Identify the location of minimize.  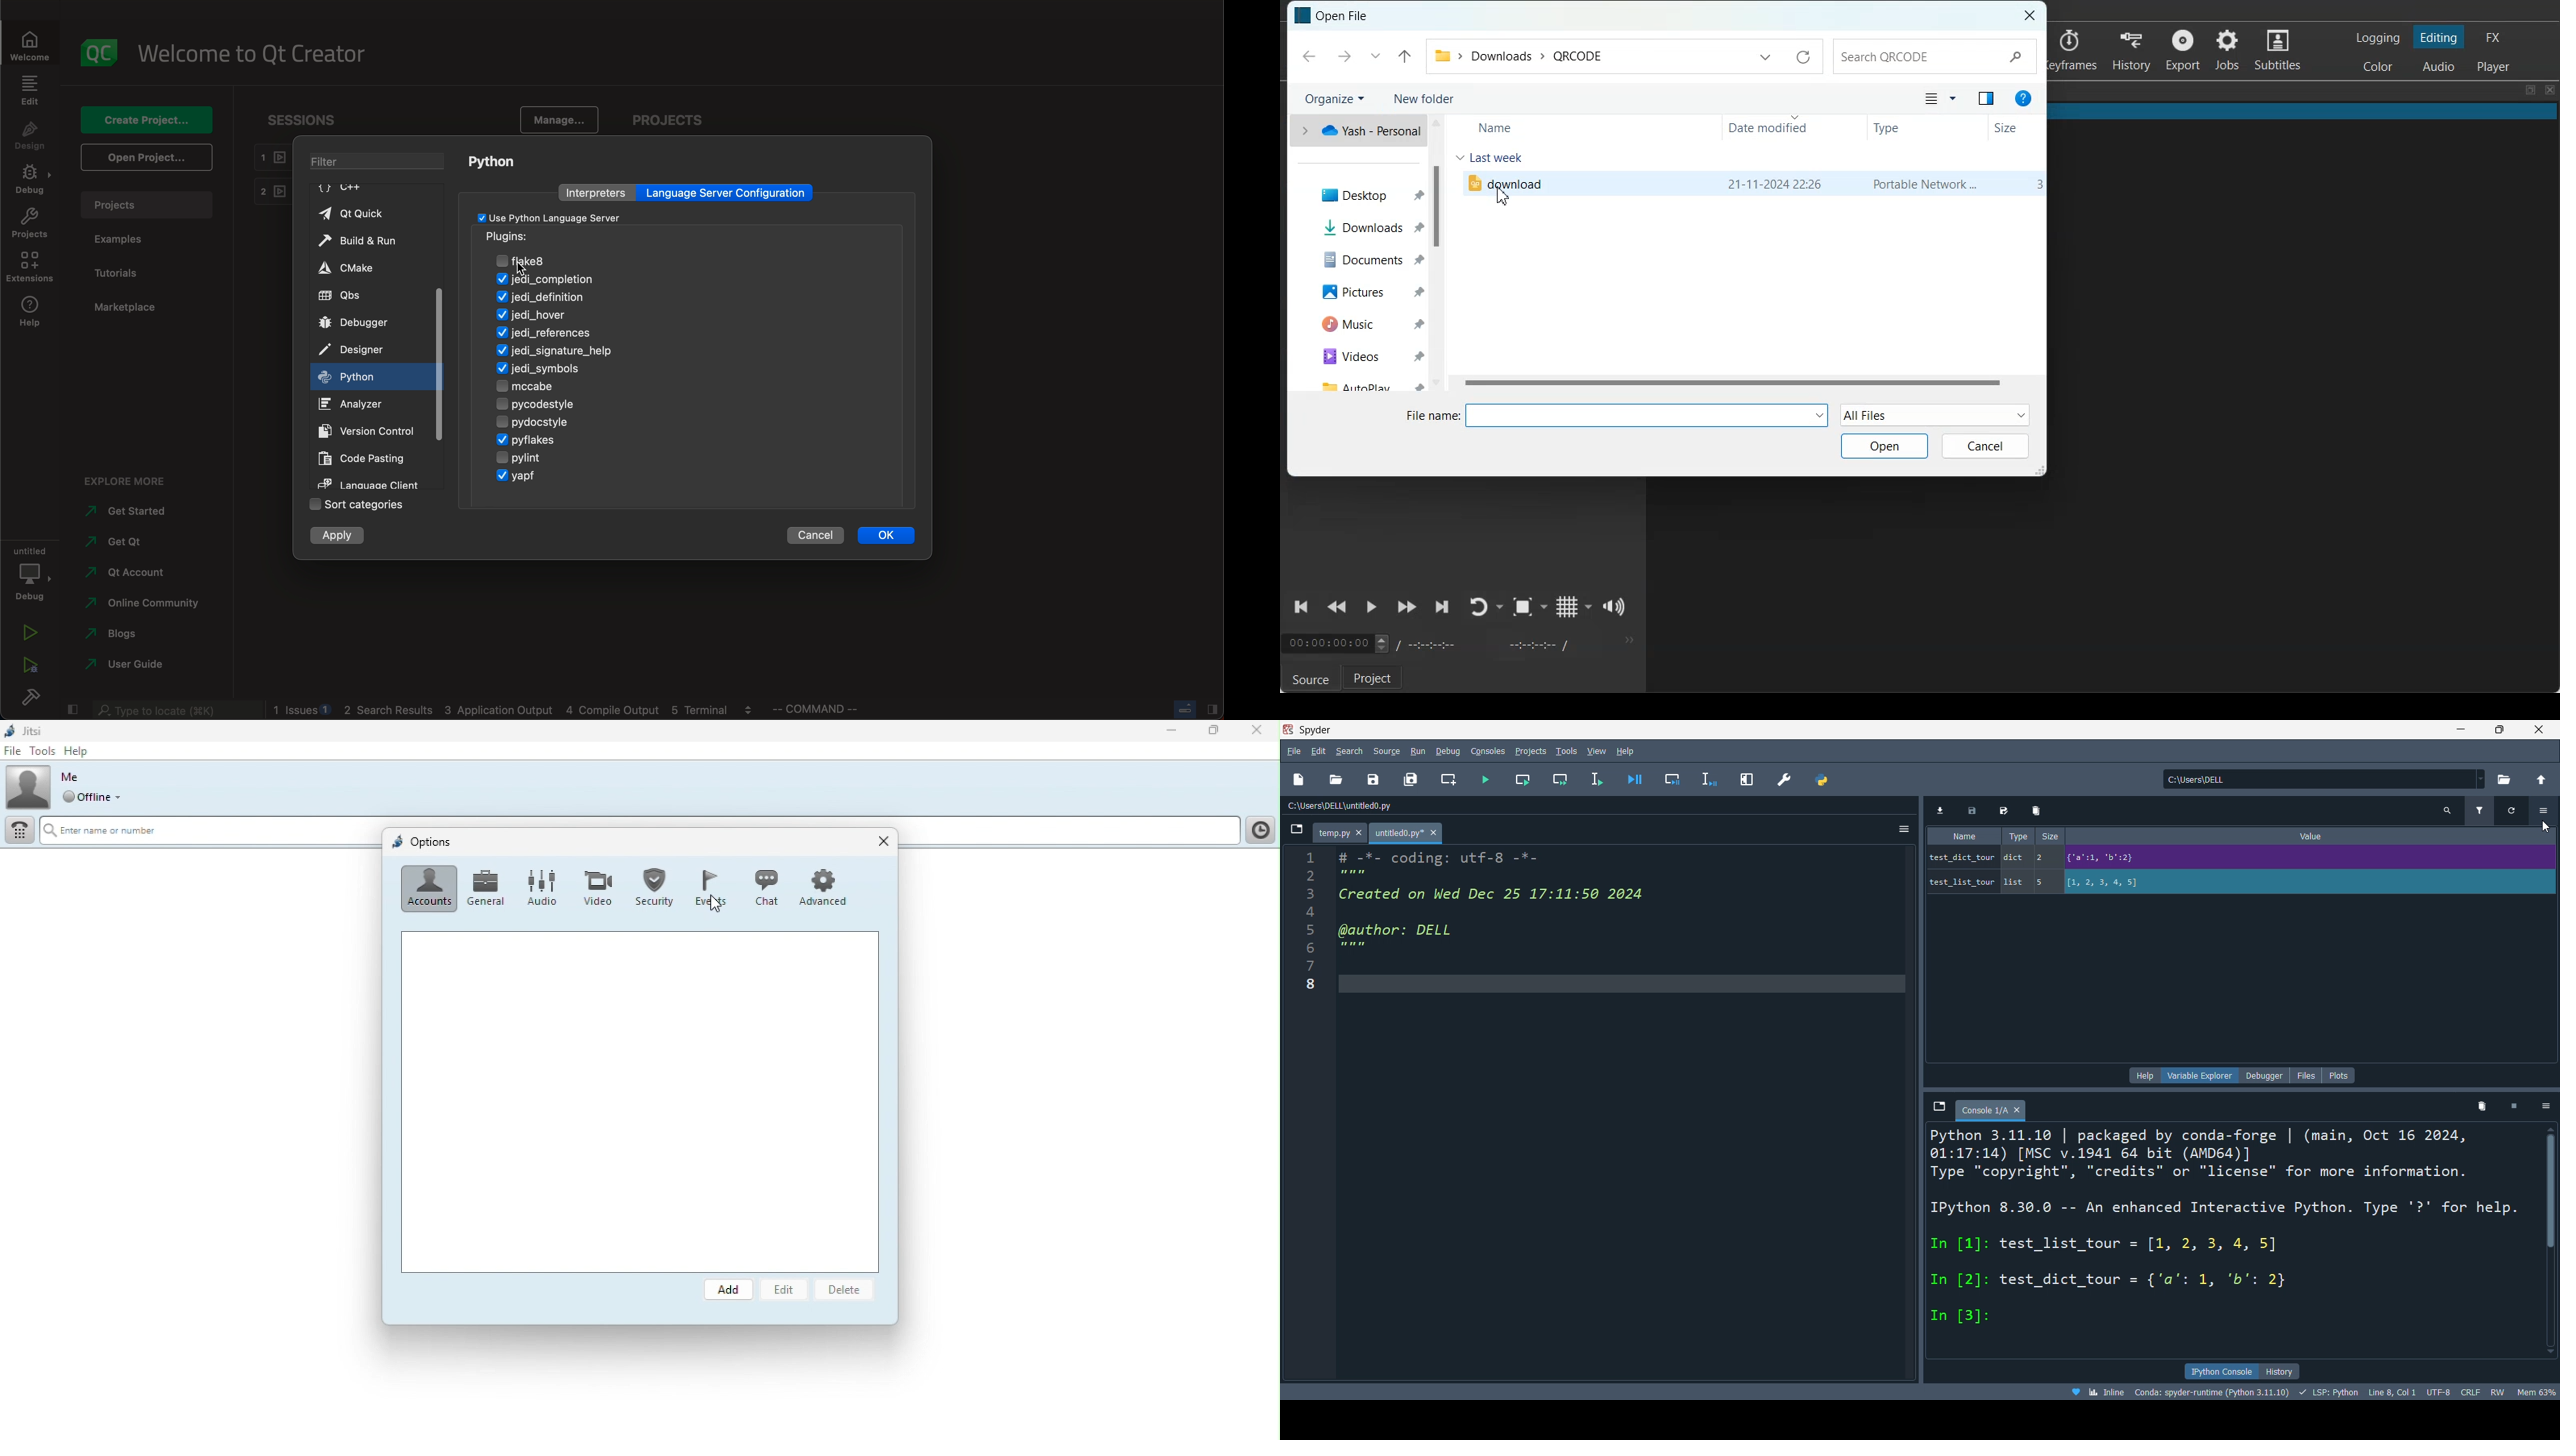
(2457, 730).